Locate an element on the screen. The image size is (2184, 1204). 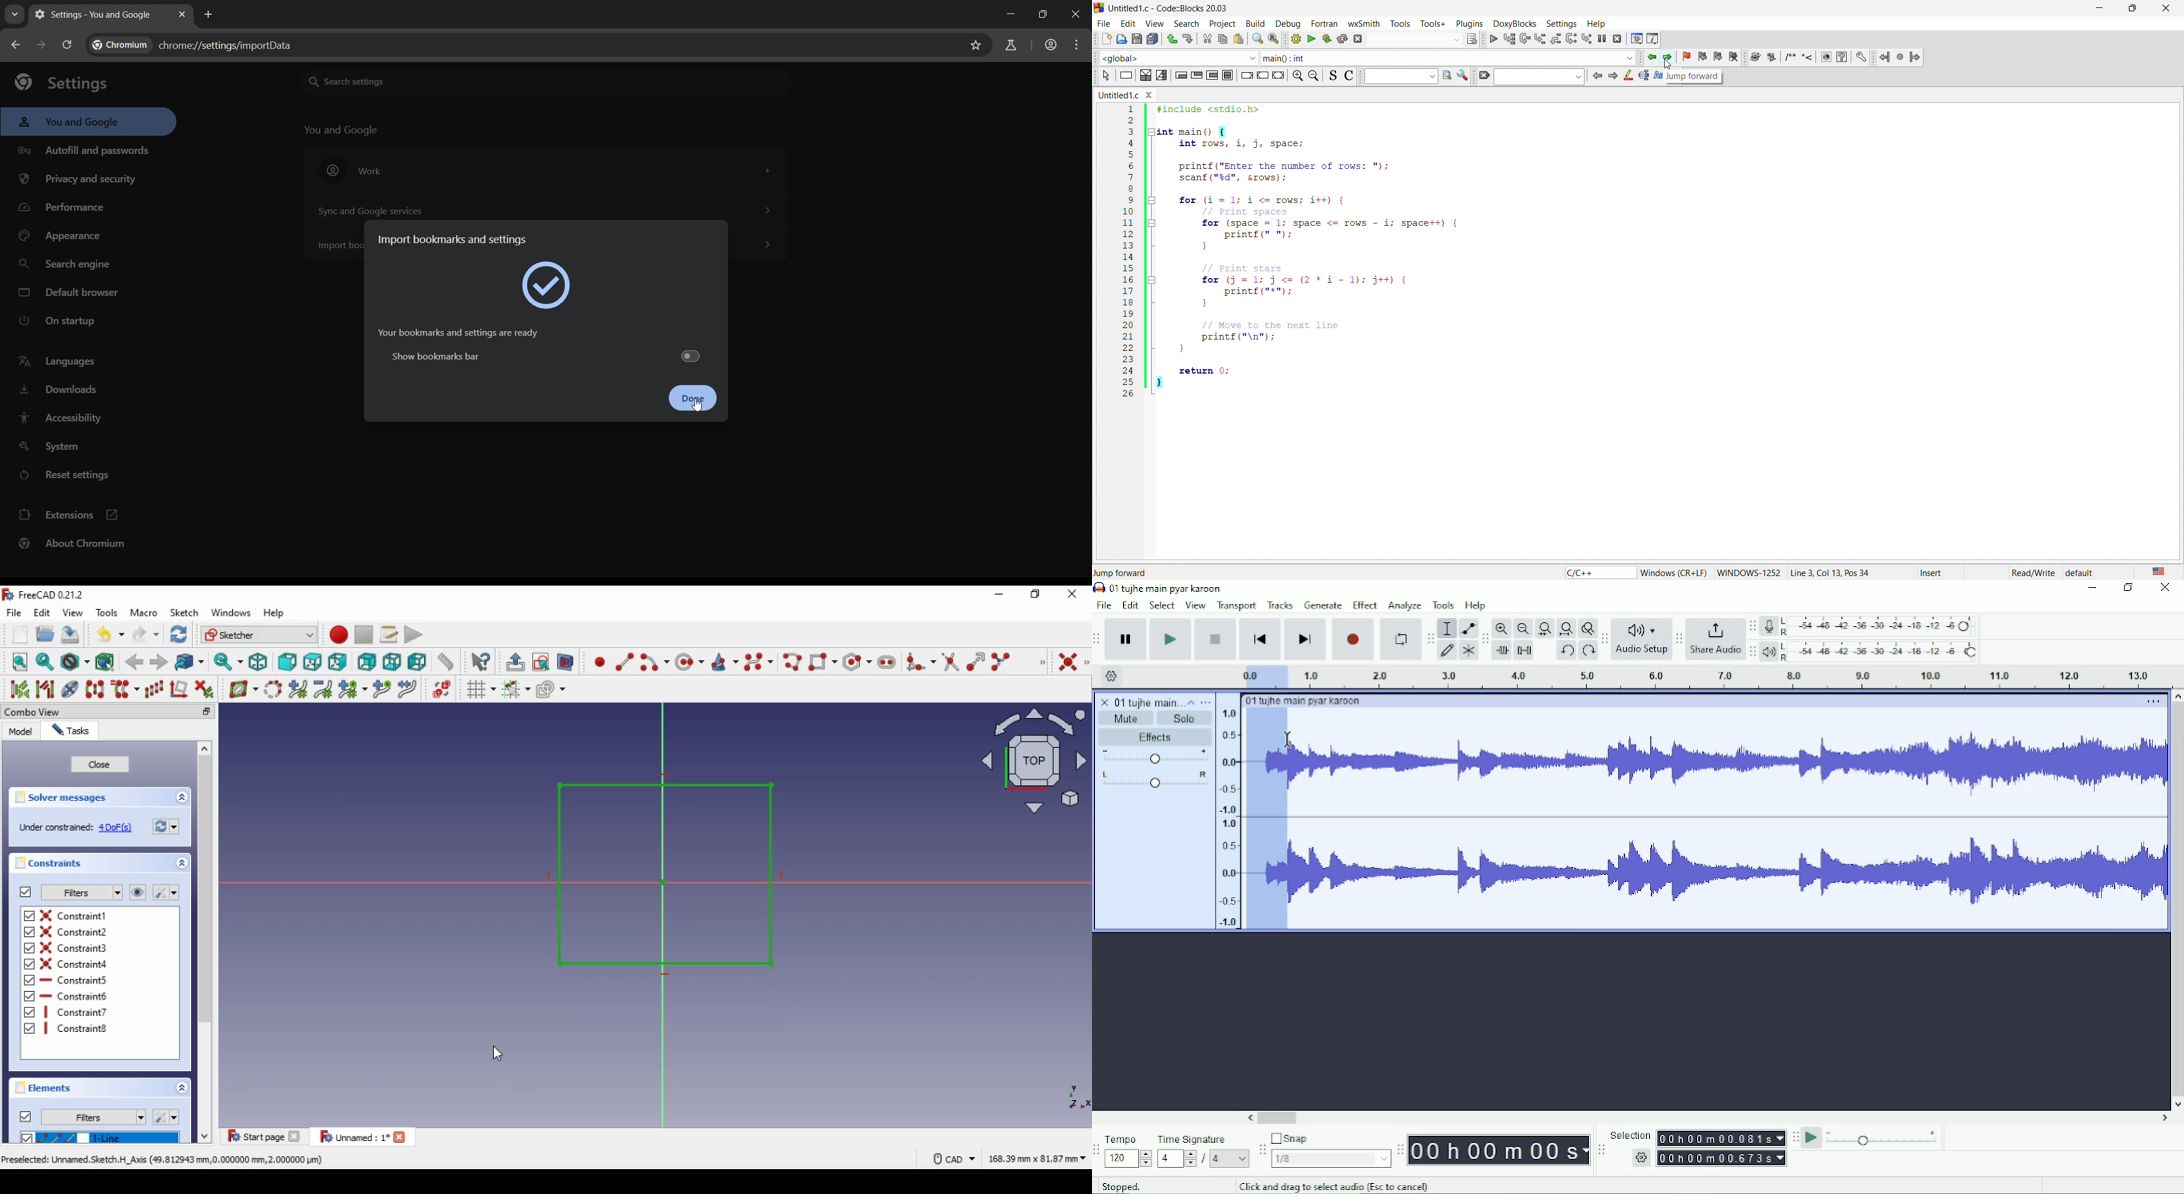
search bar is located at coordinates (1418, 39).